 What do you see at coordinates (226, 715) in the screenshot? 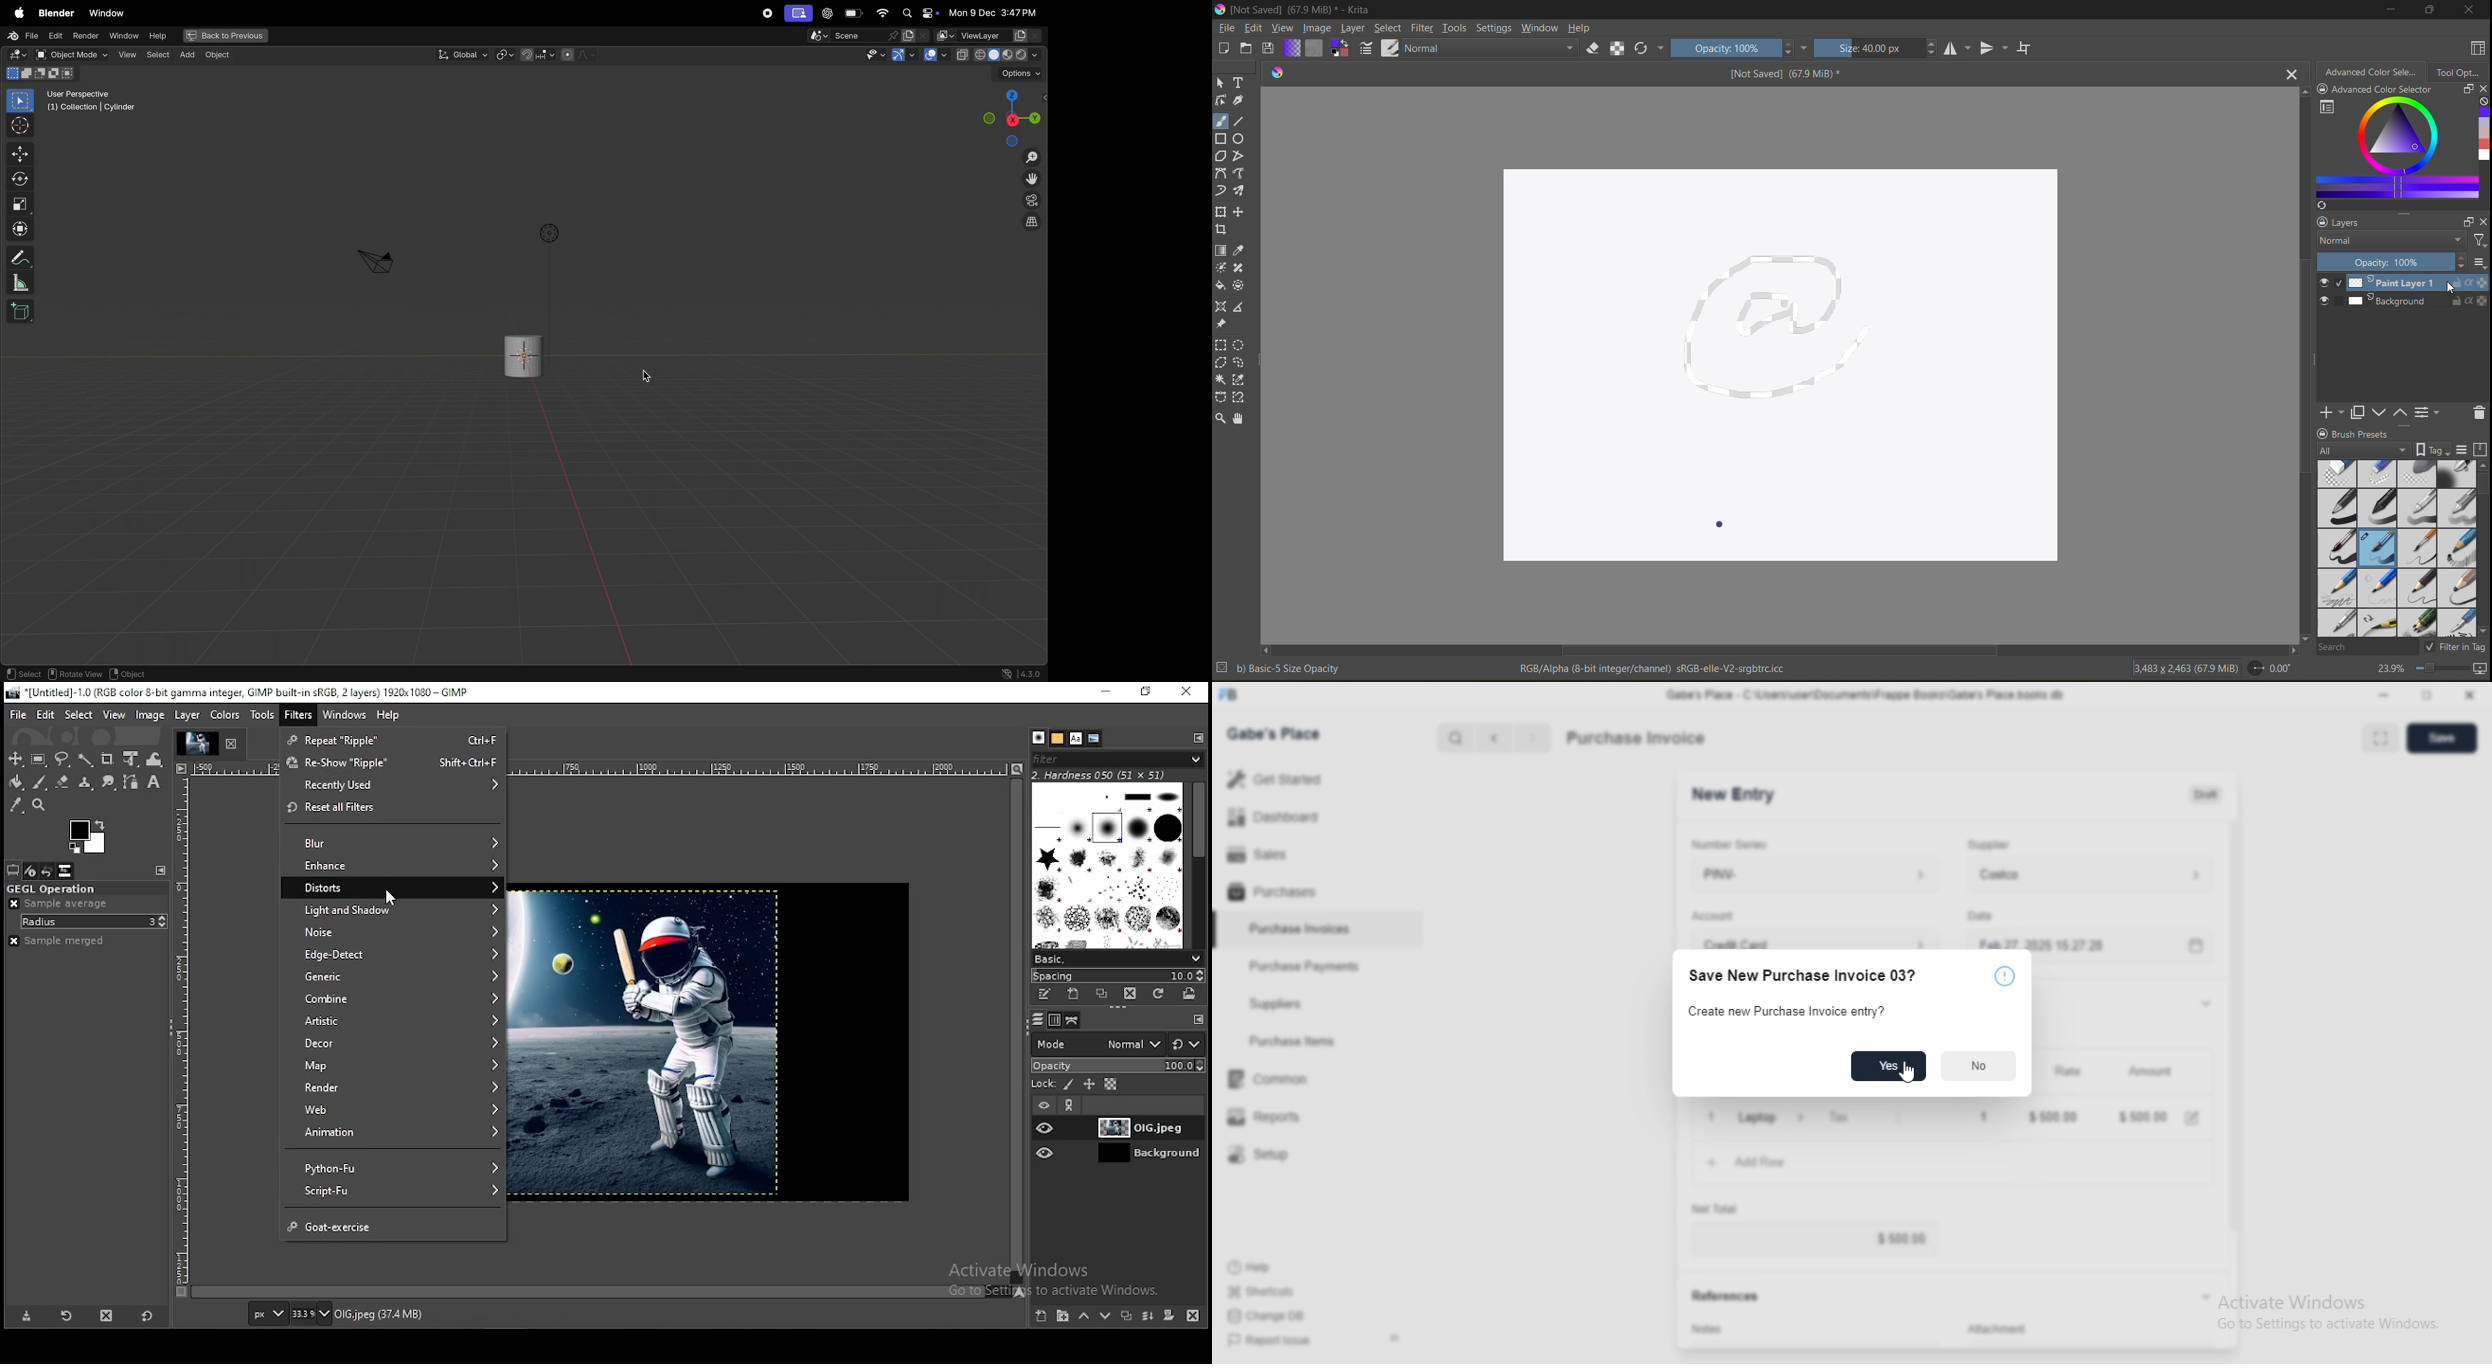
I see `colors` at bounding box center [226, 715].